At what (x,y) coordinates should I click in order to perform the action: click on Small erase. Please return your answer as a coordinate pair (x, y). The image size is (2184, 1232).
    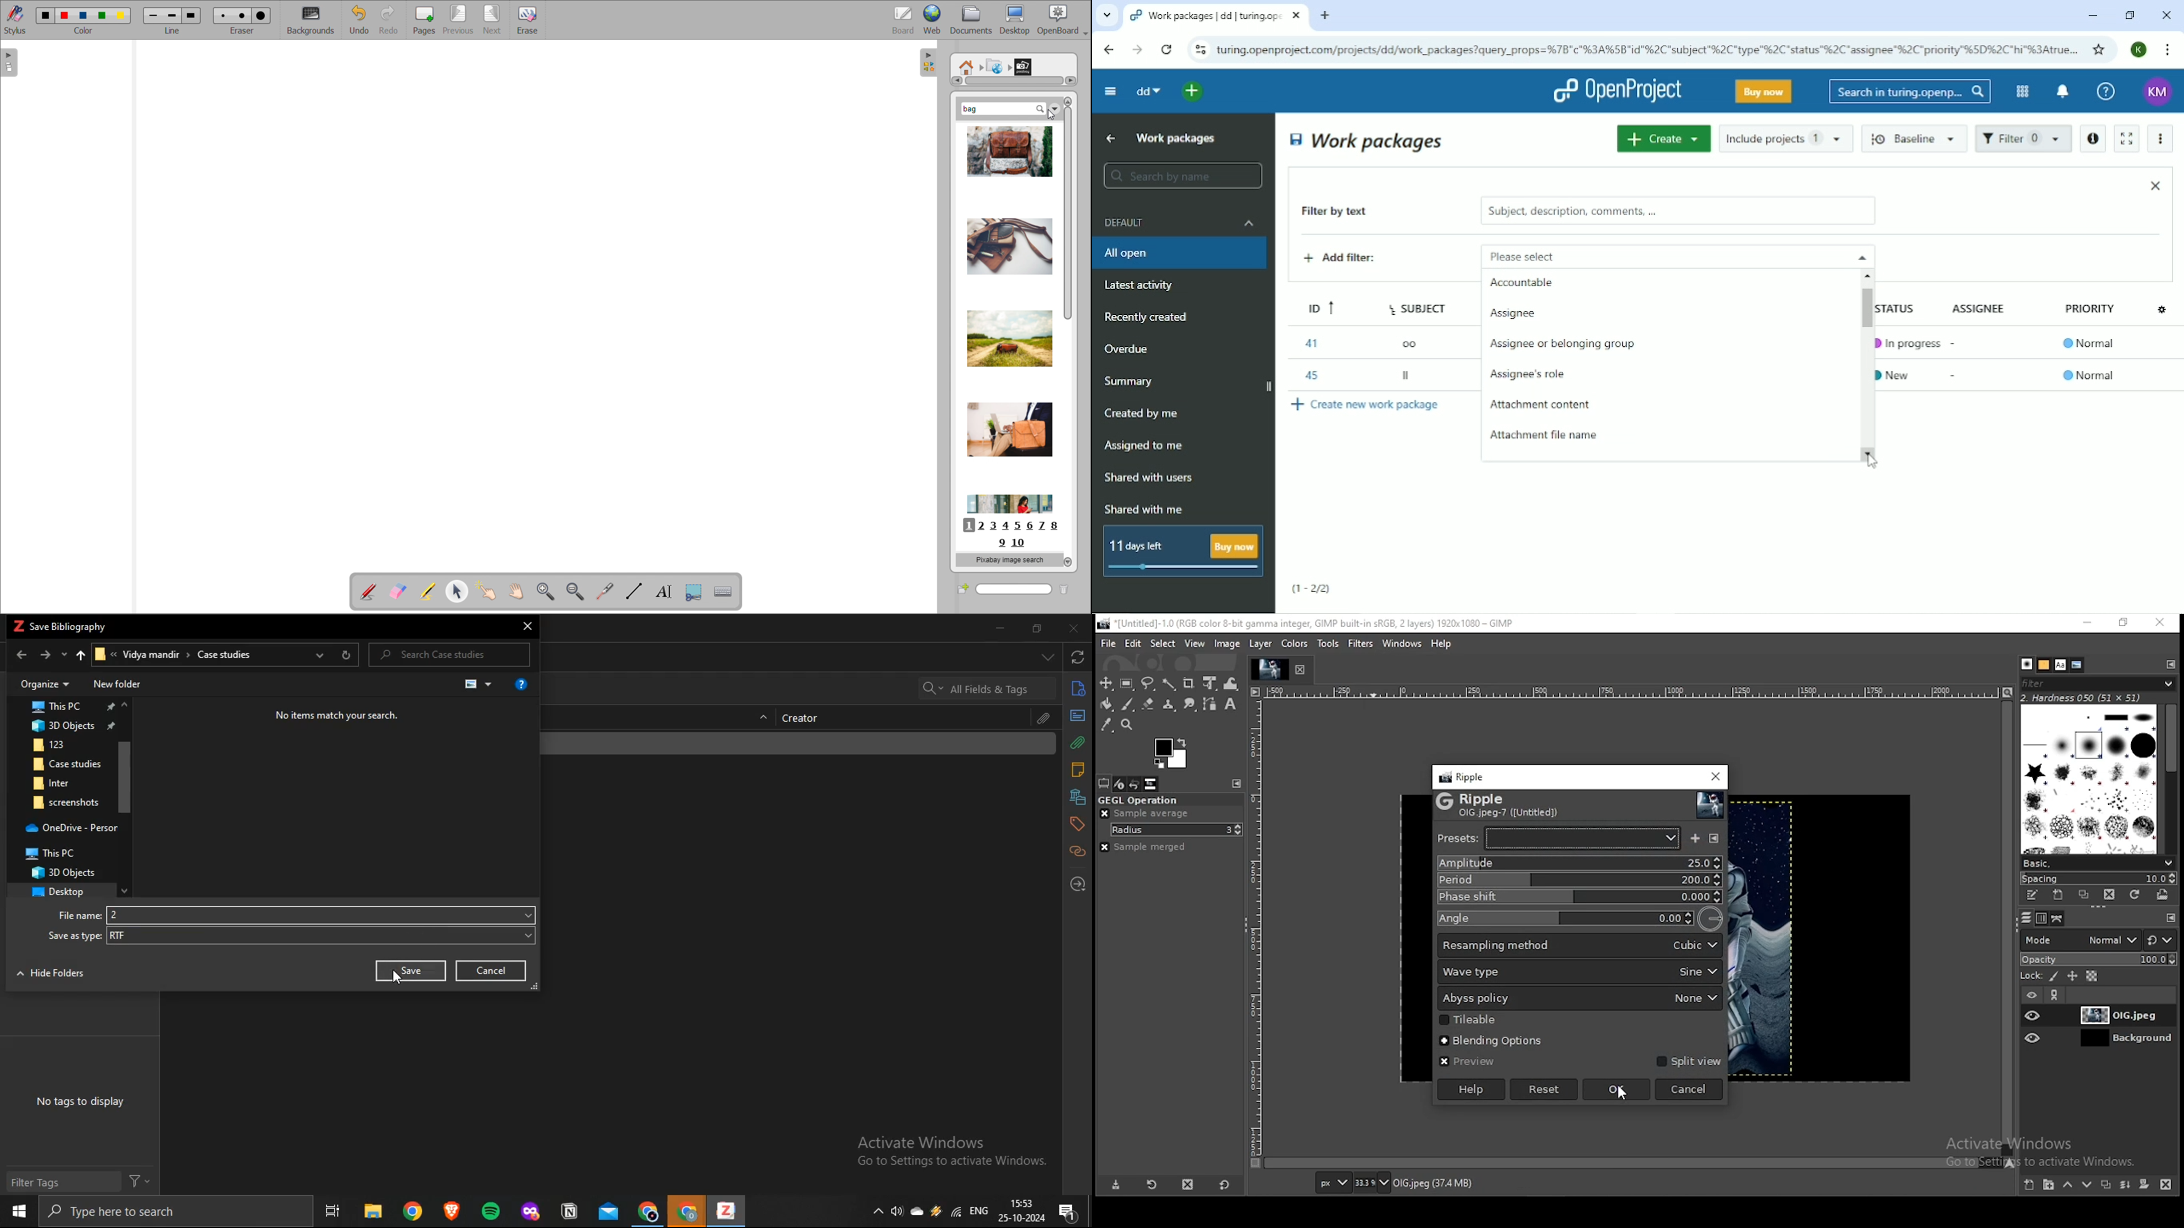
    Looking at the image, I should click on (221, 14).